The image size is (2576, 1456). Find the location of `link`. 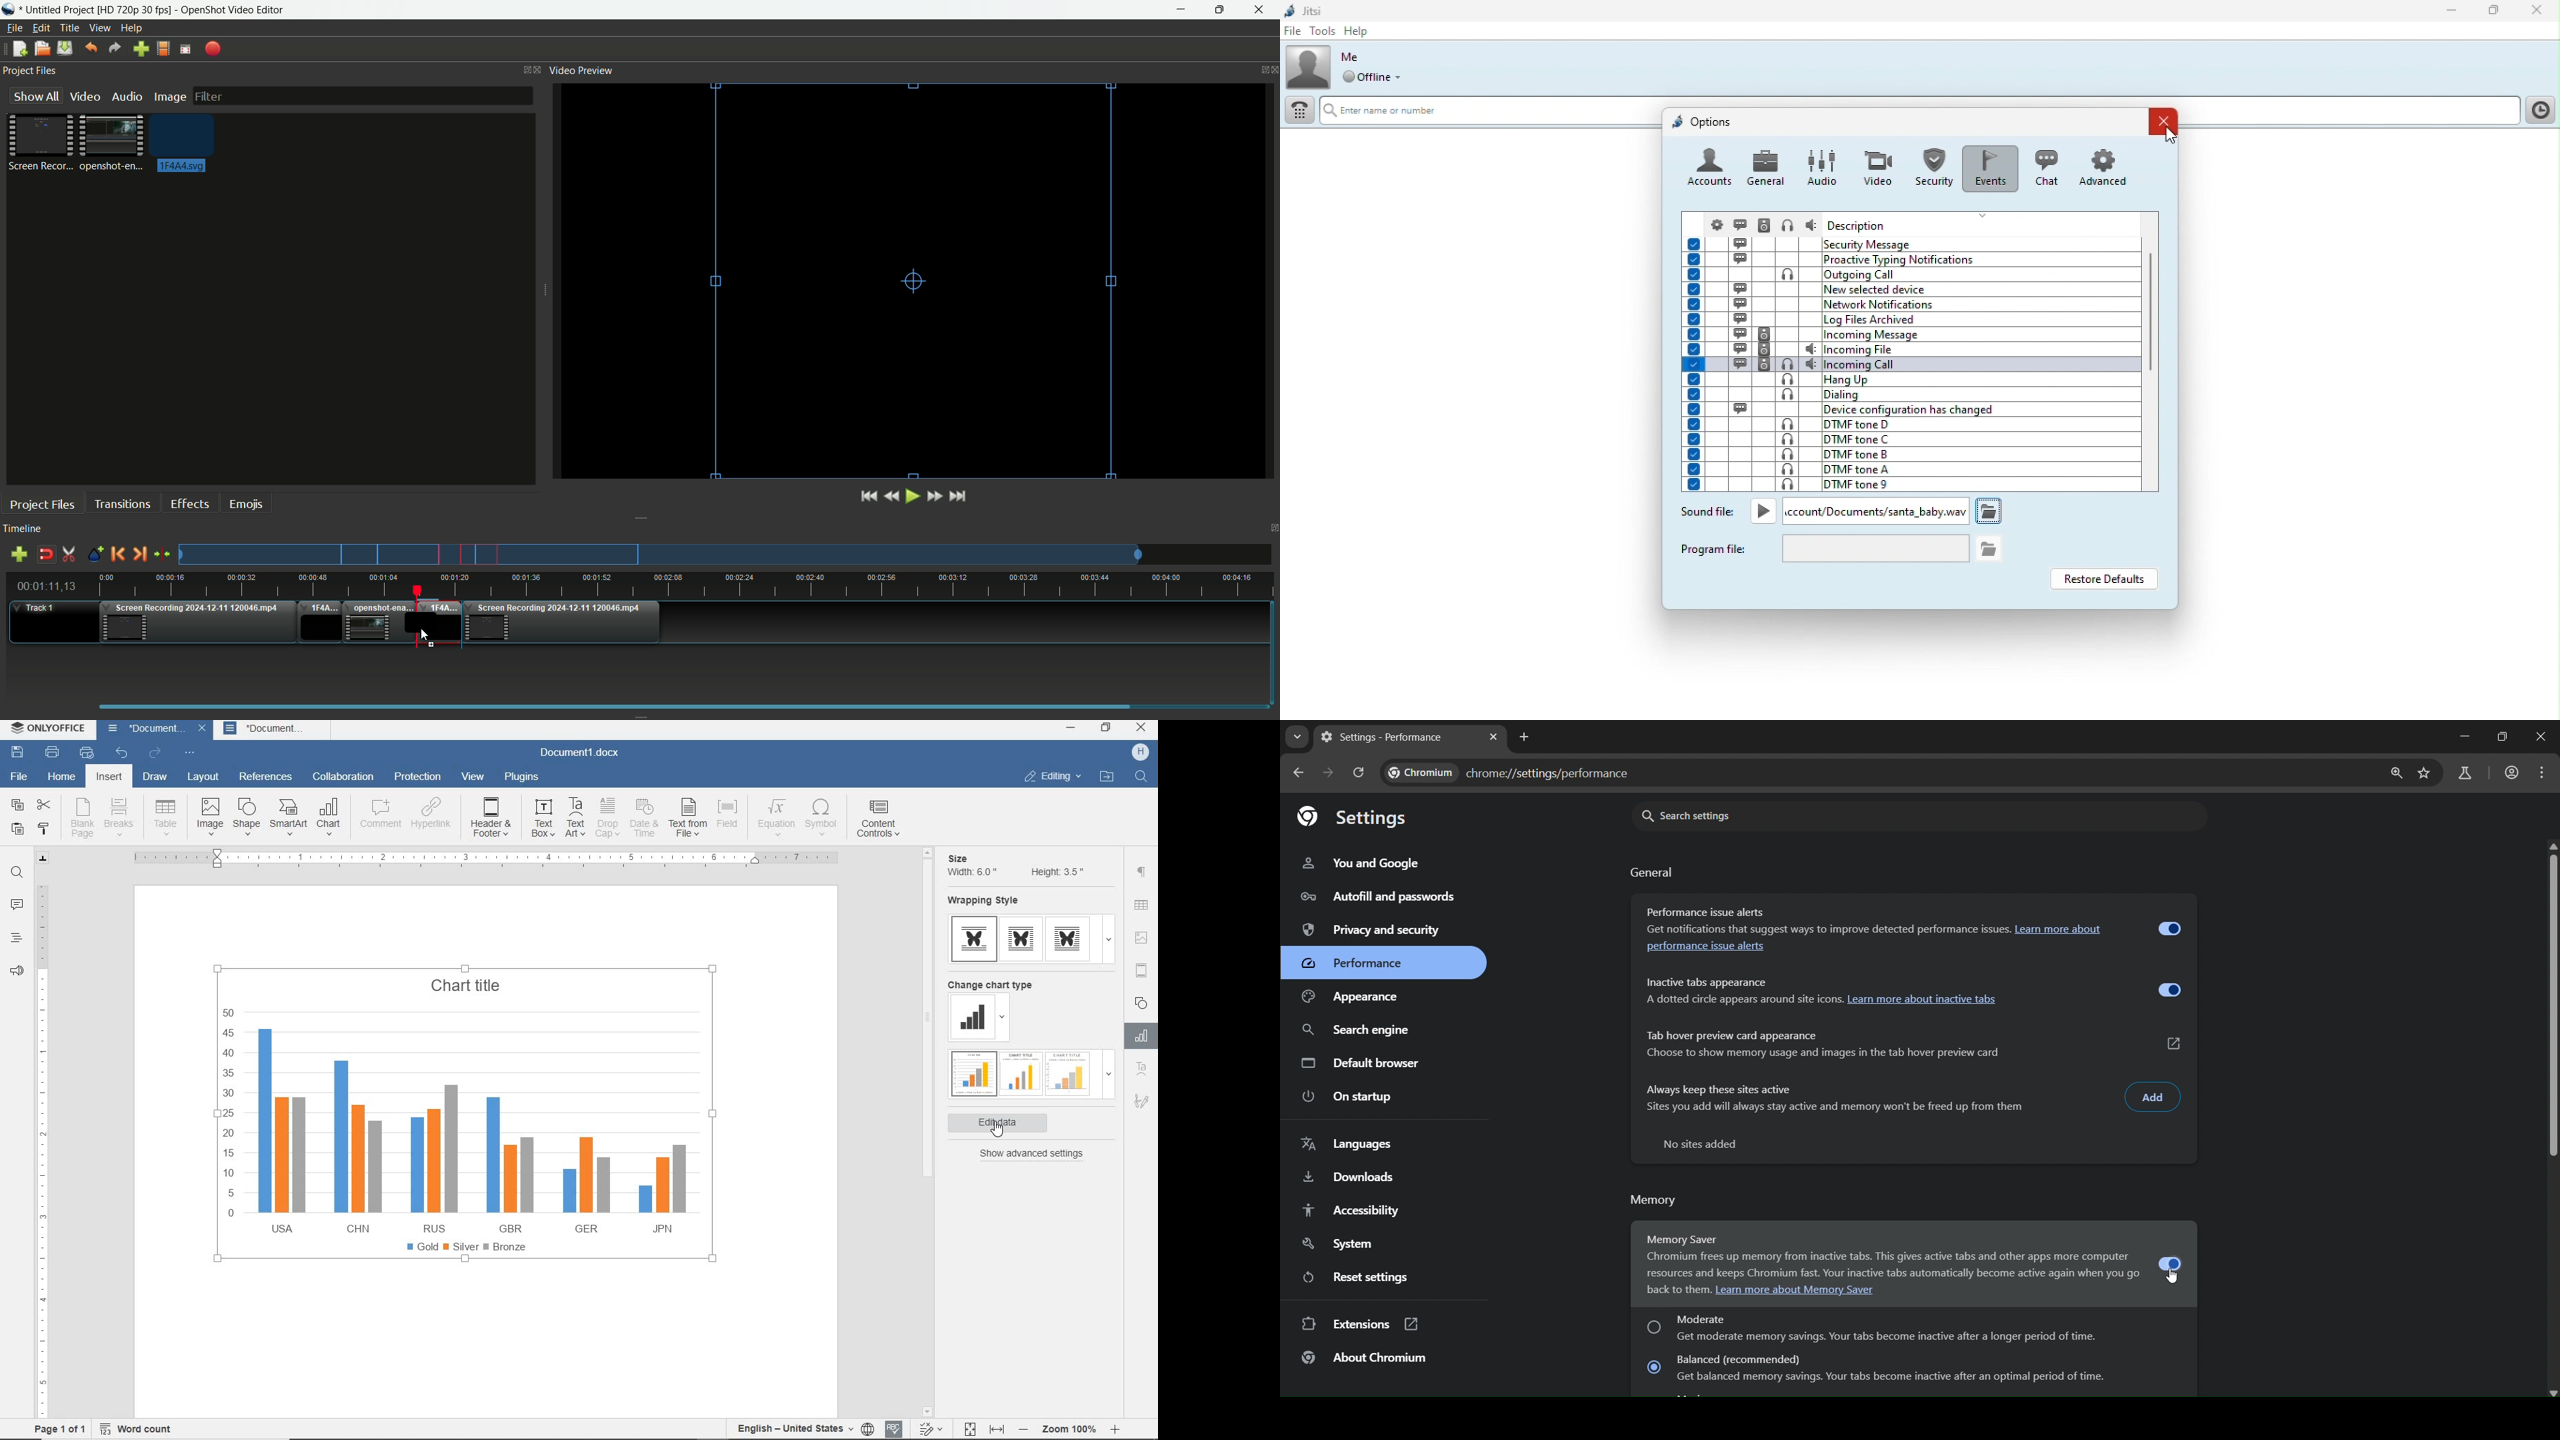

link is located at coordinates (2175, 1045).